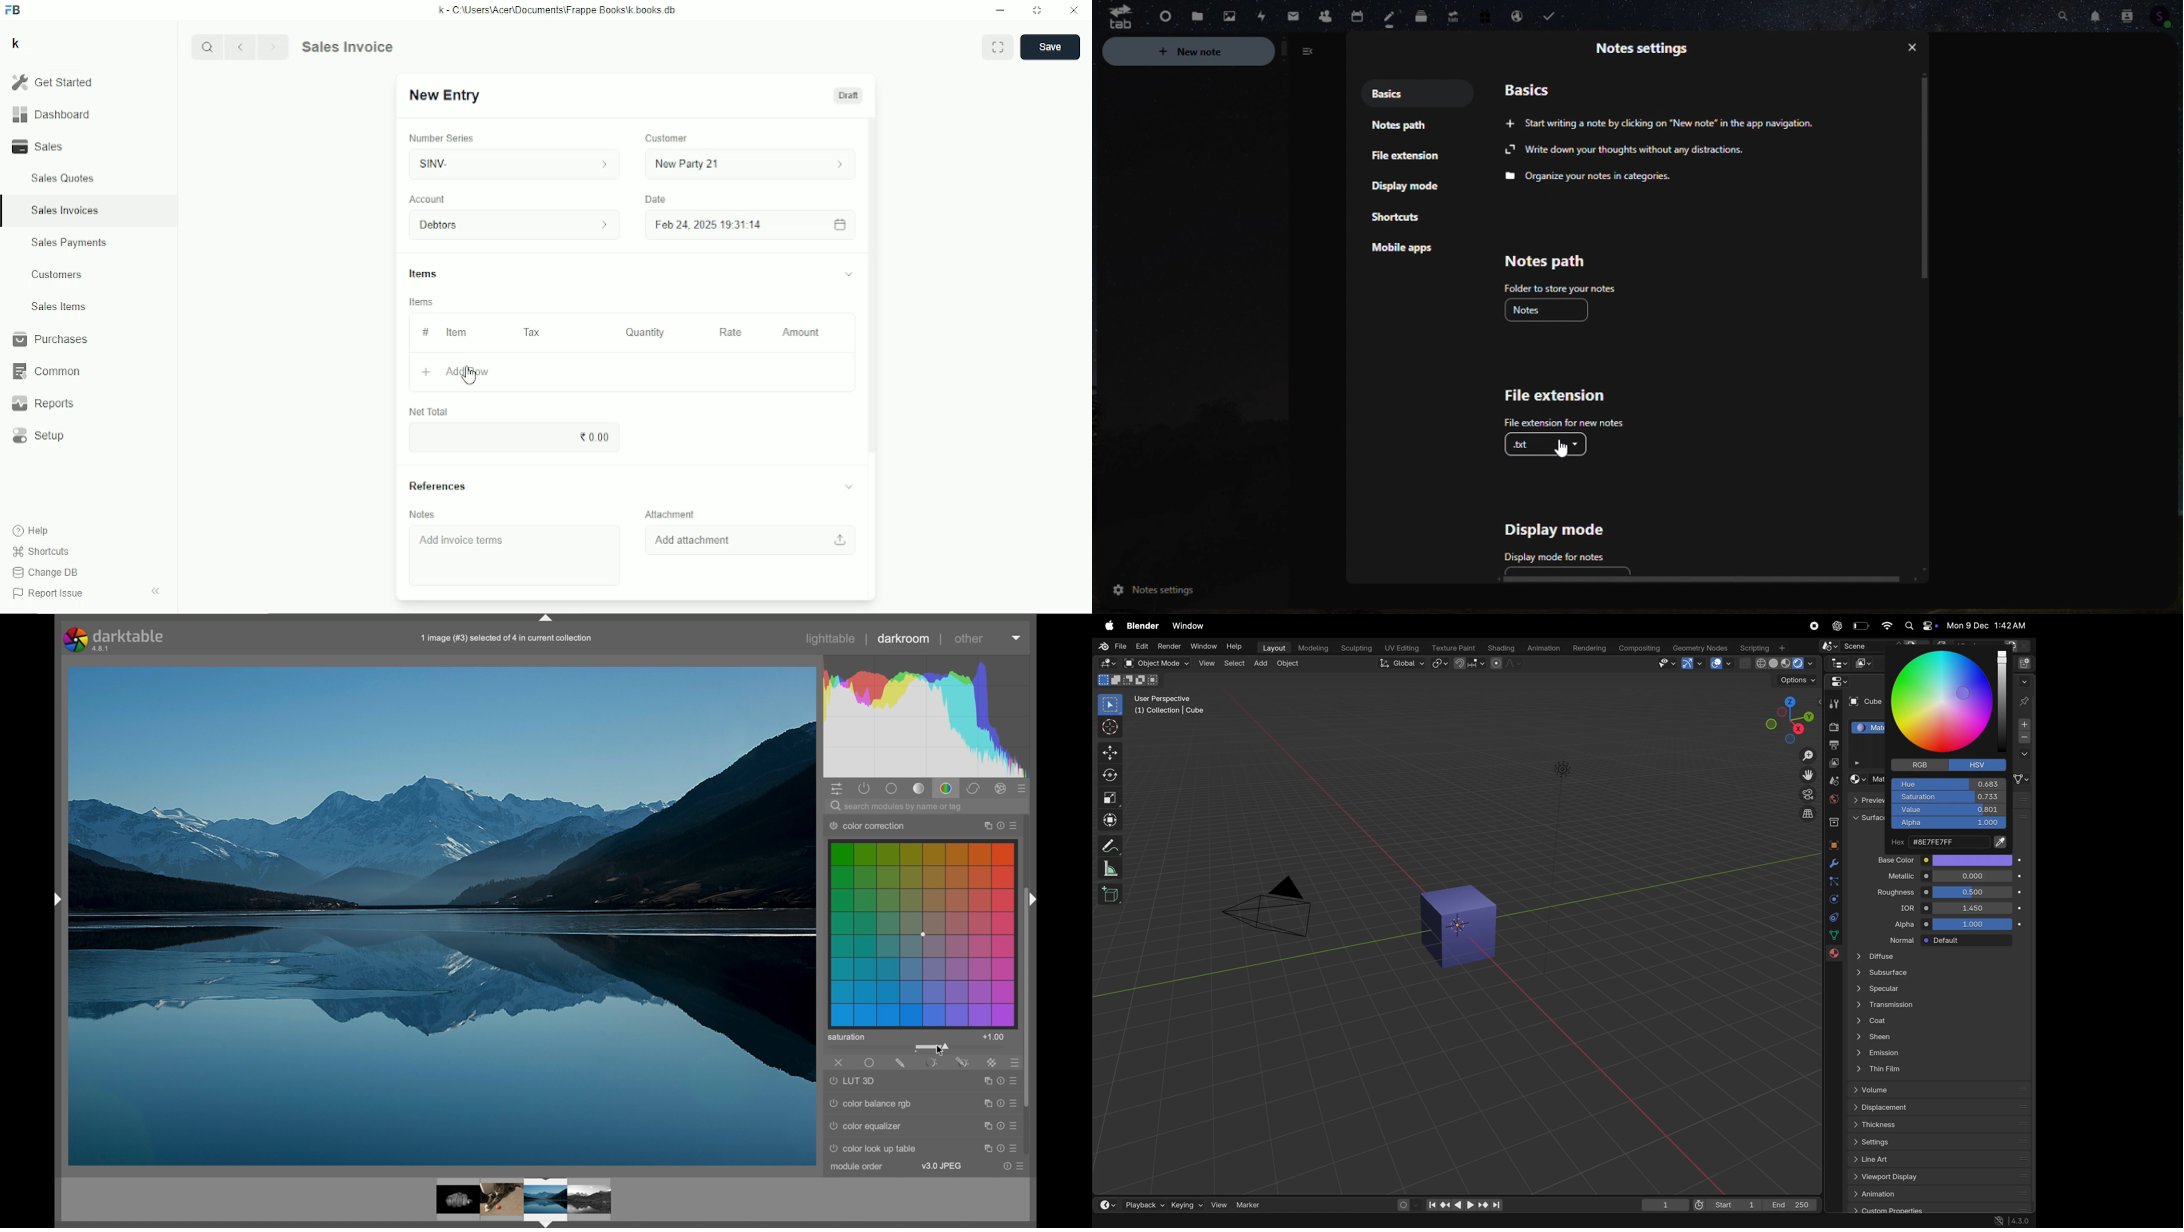 The height and width of the screenshot is (1232, 2184). I want to click on Sales invoices, so click(64, 210).